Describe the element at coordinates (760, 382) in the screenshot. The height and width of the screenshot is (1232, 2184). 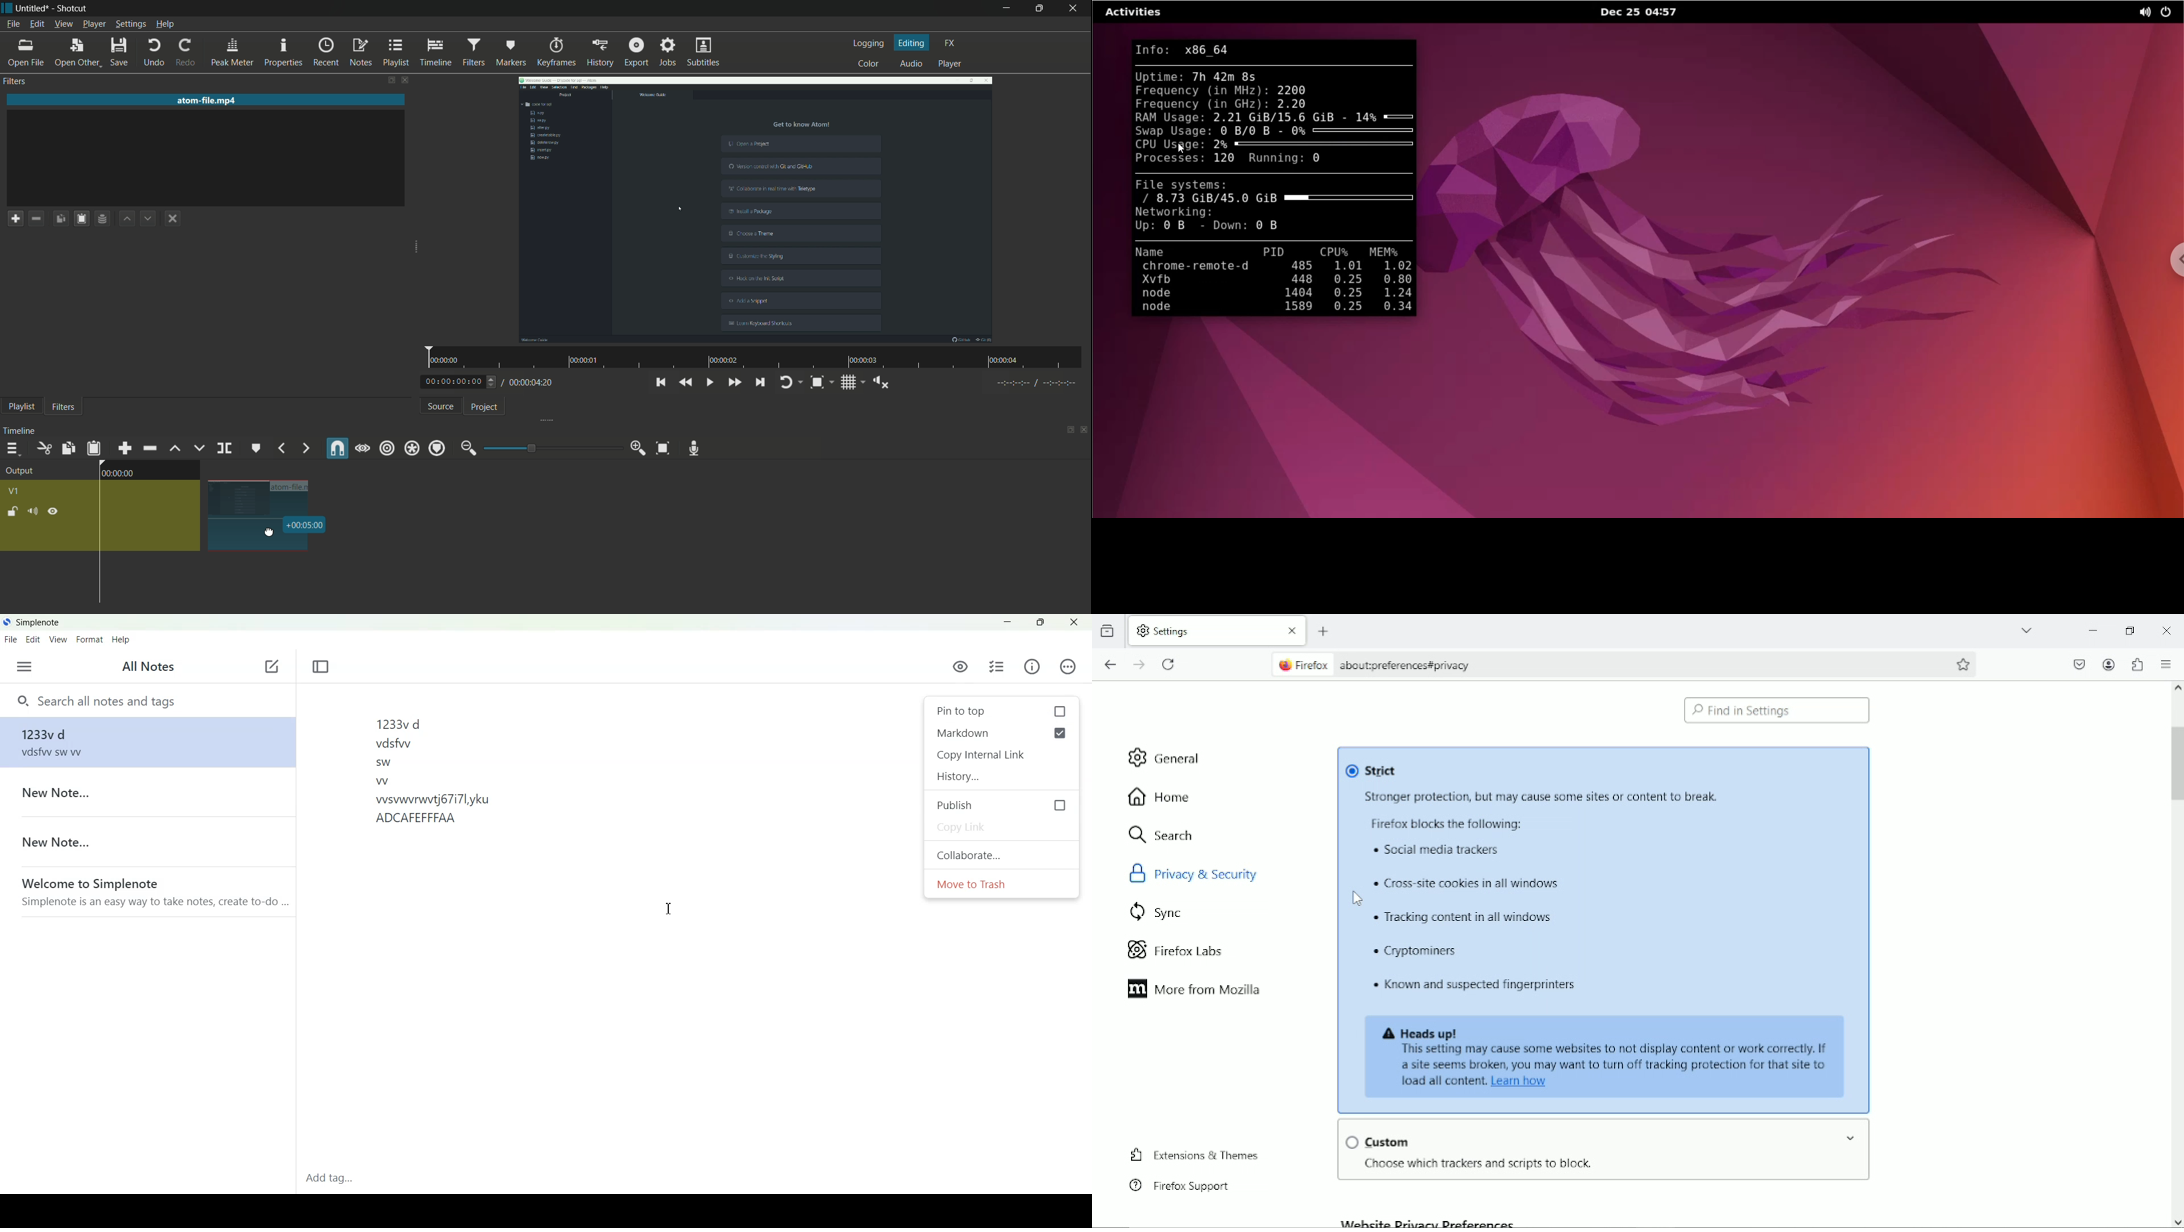
I see `skip to the next point` at that location.